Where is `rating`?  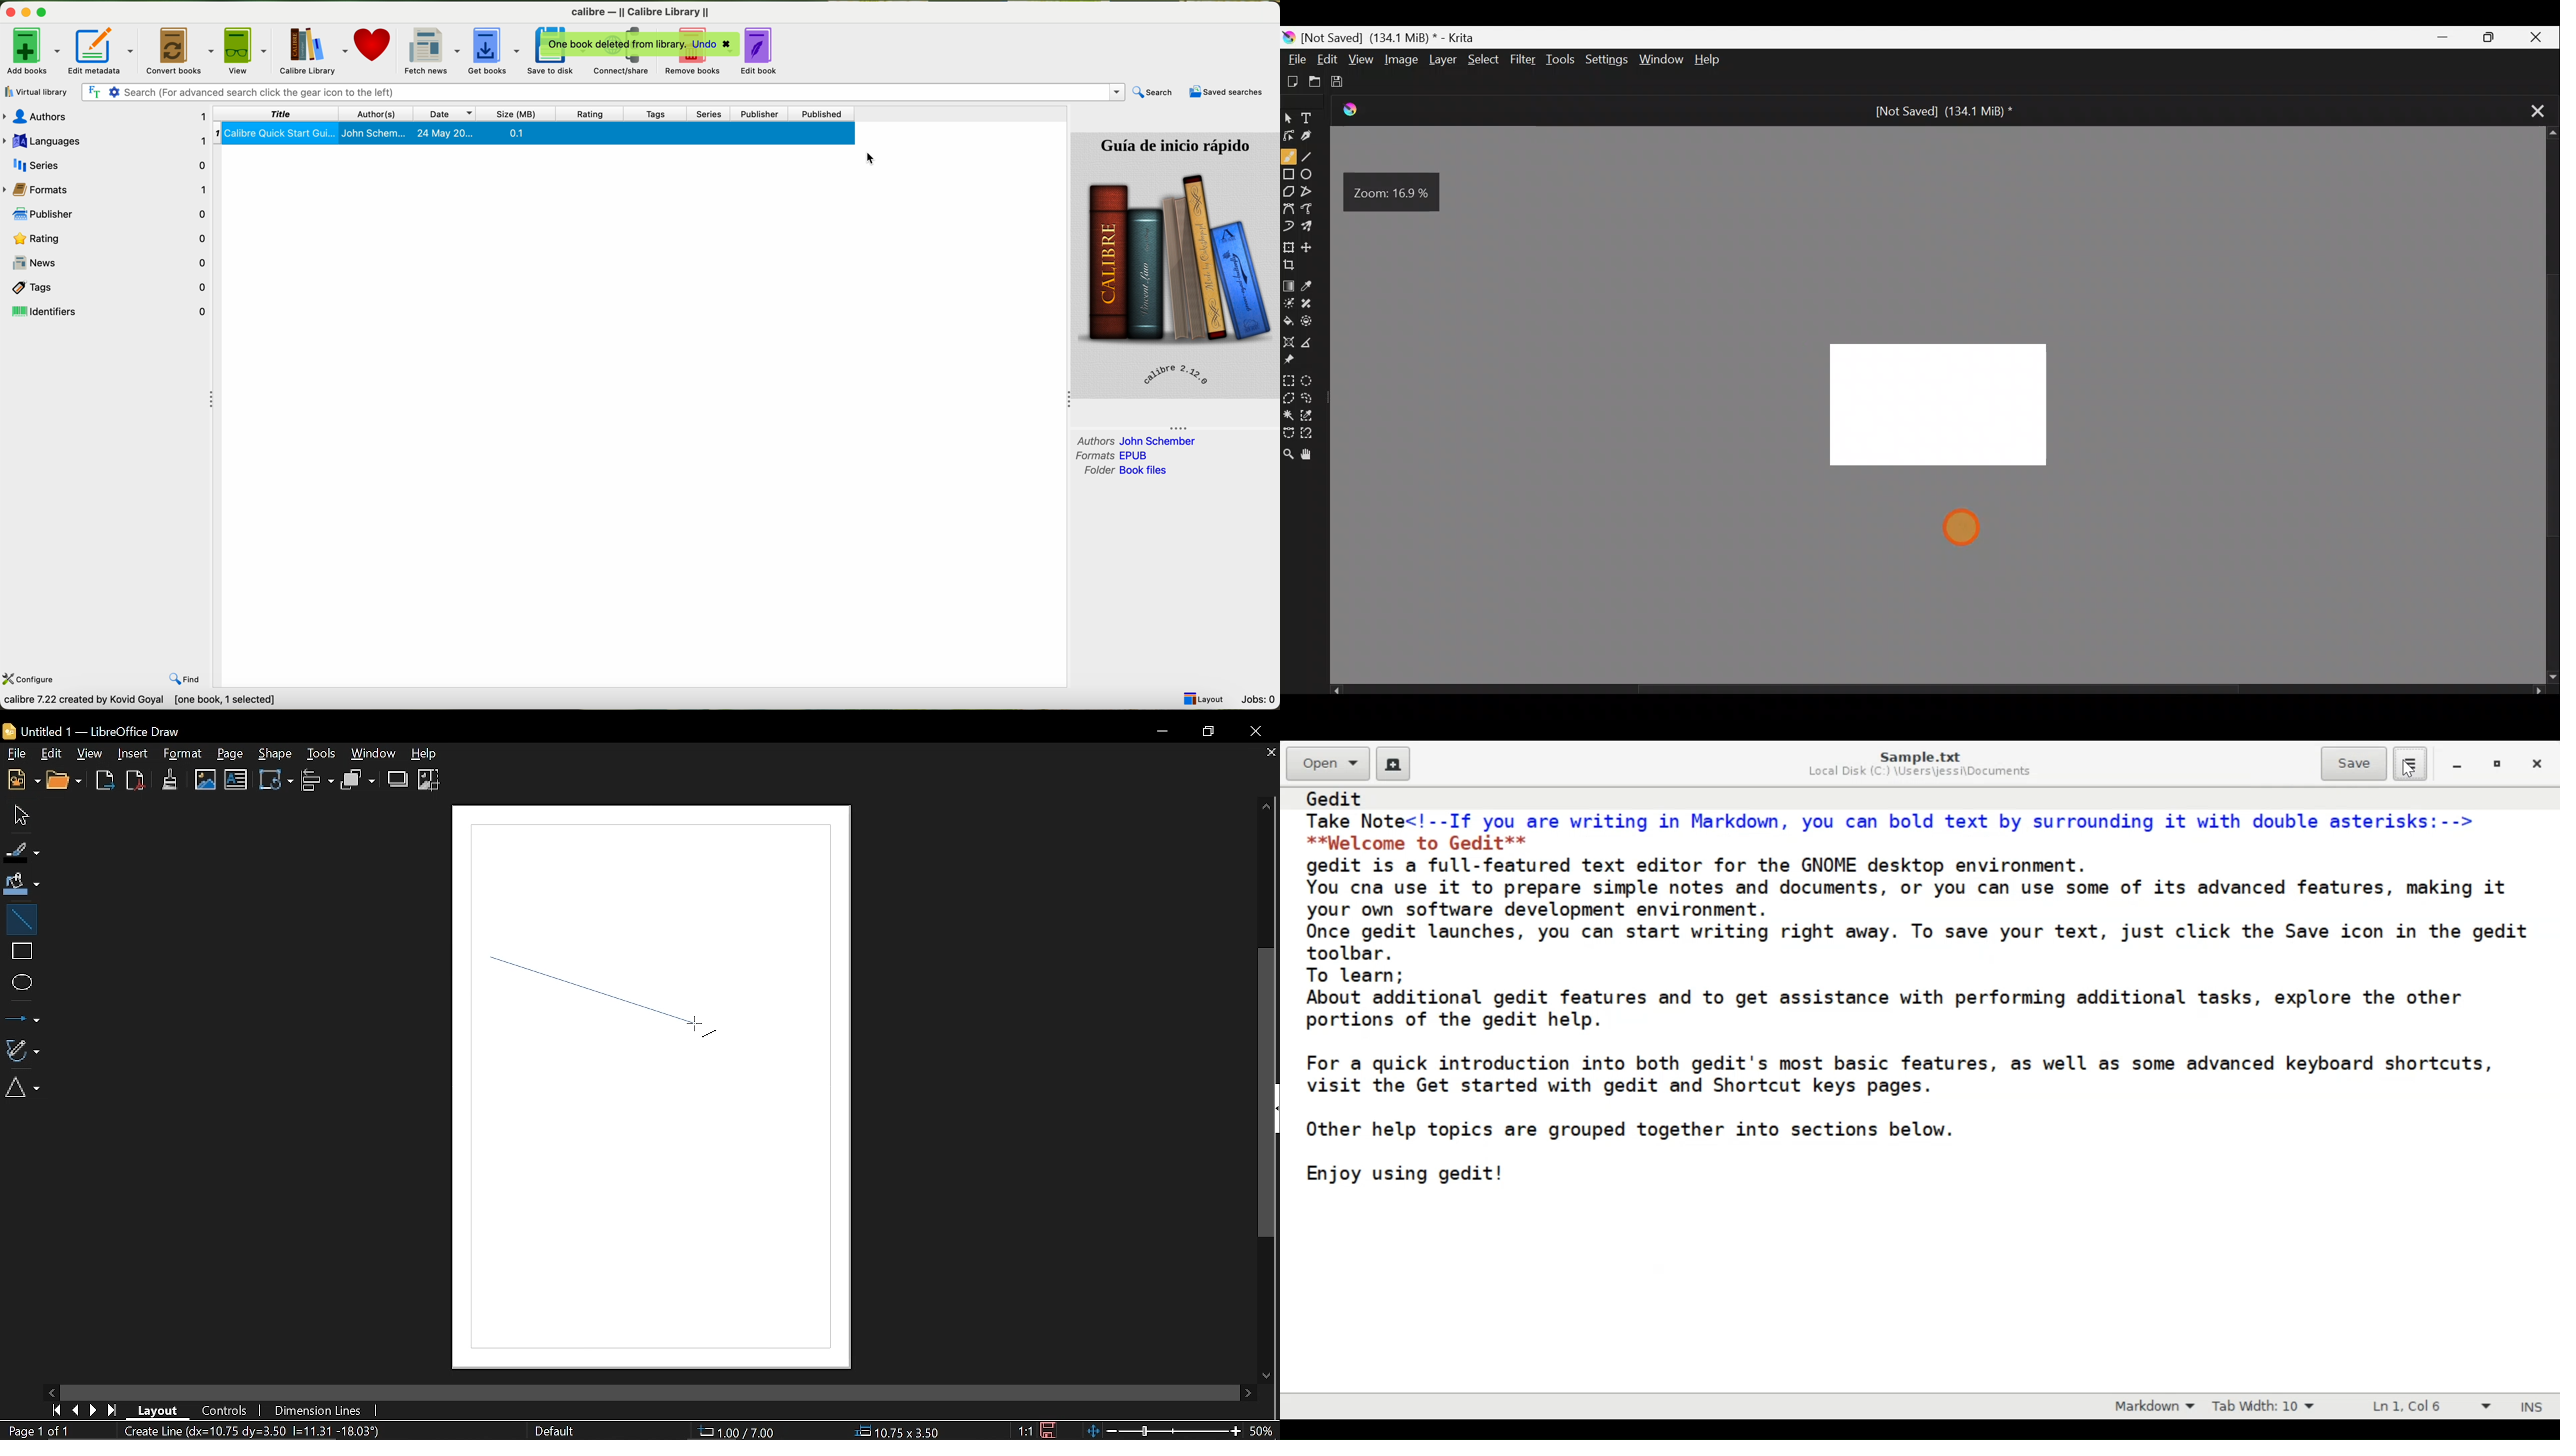 rating is located at coordinates (592, 113).